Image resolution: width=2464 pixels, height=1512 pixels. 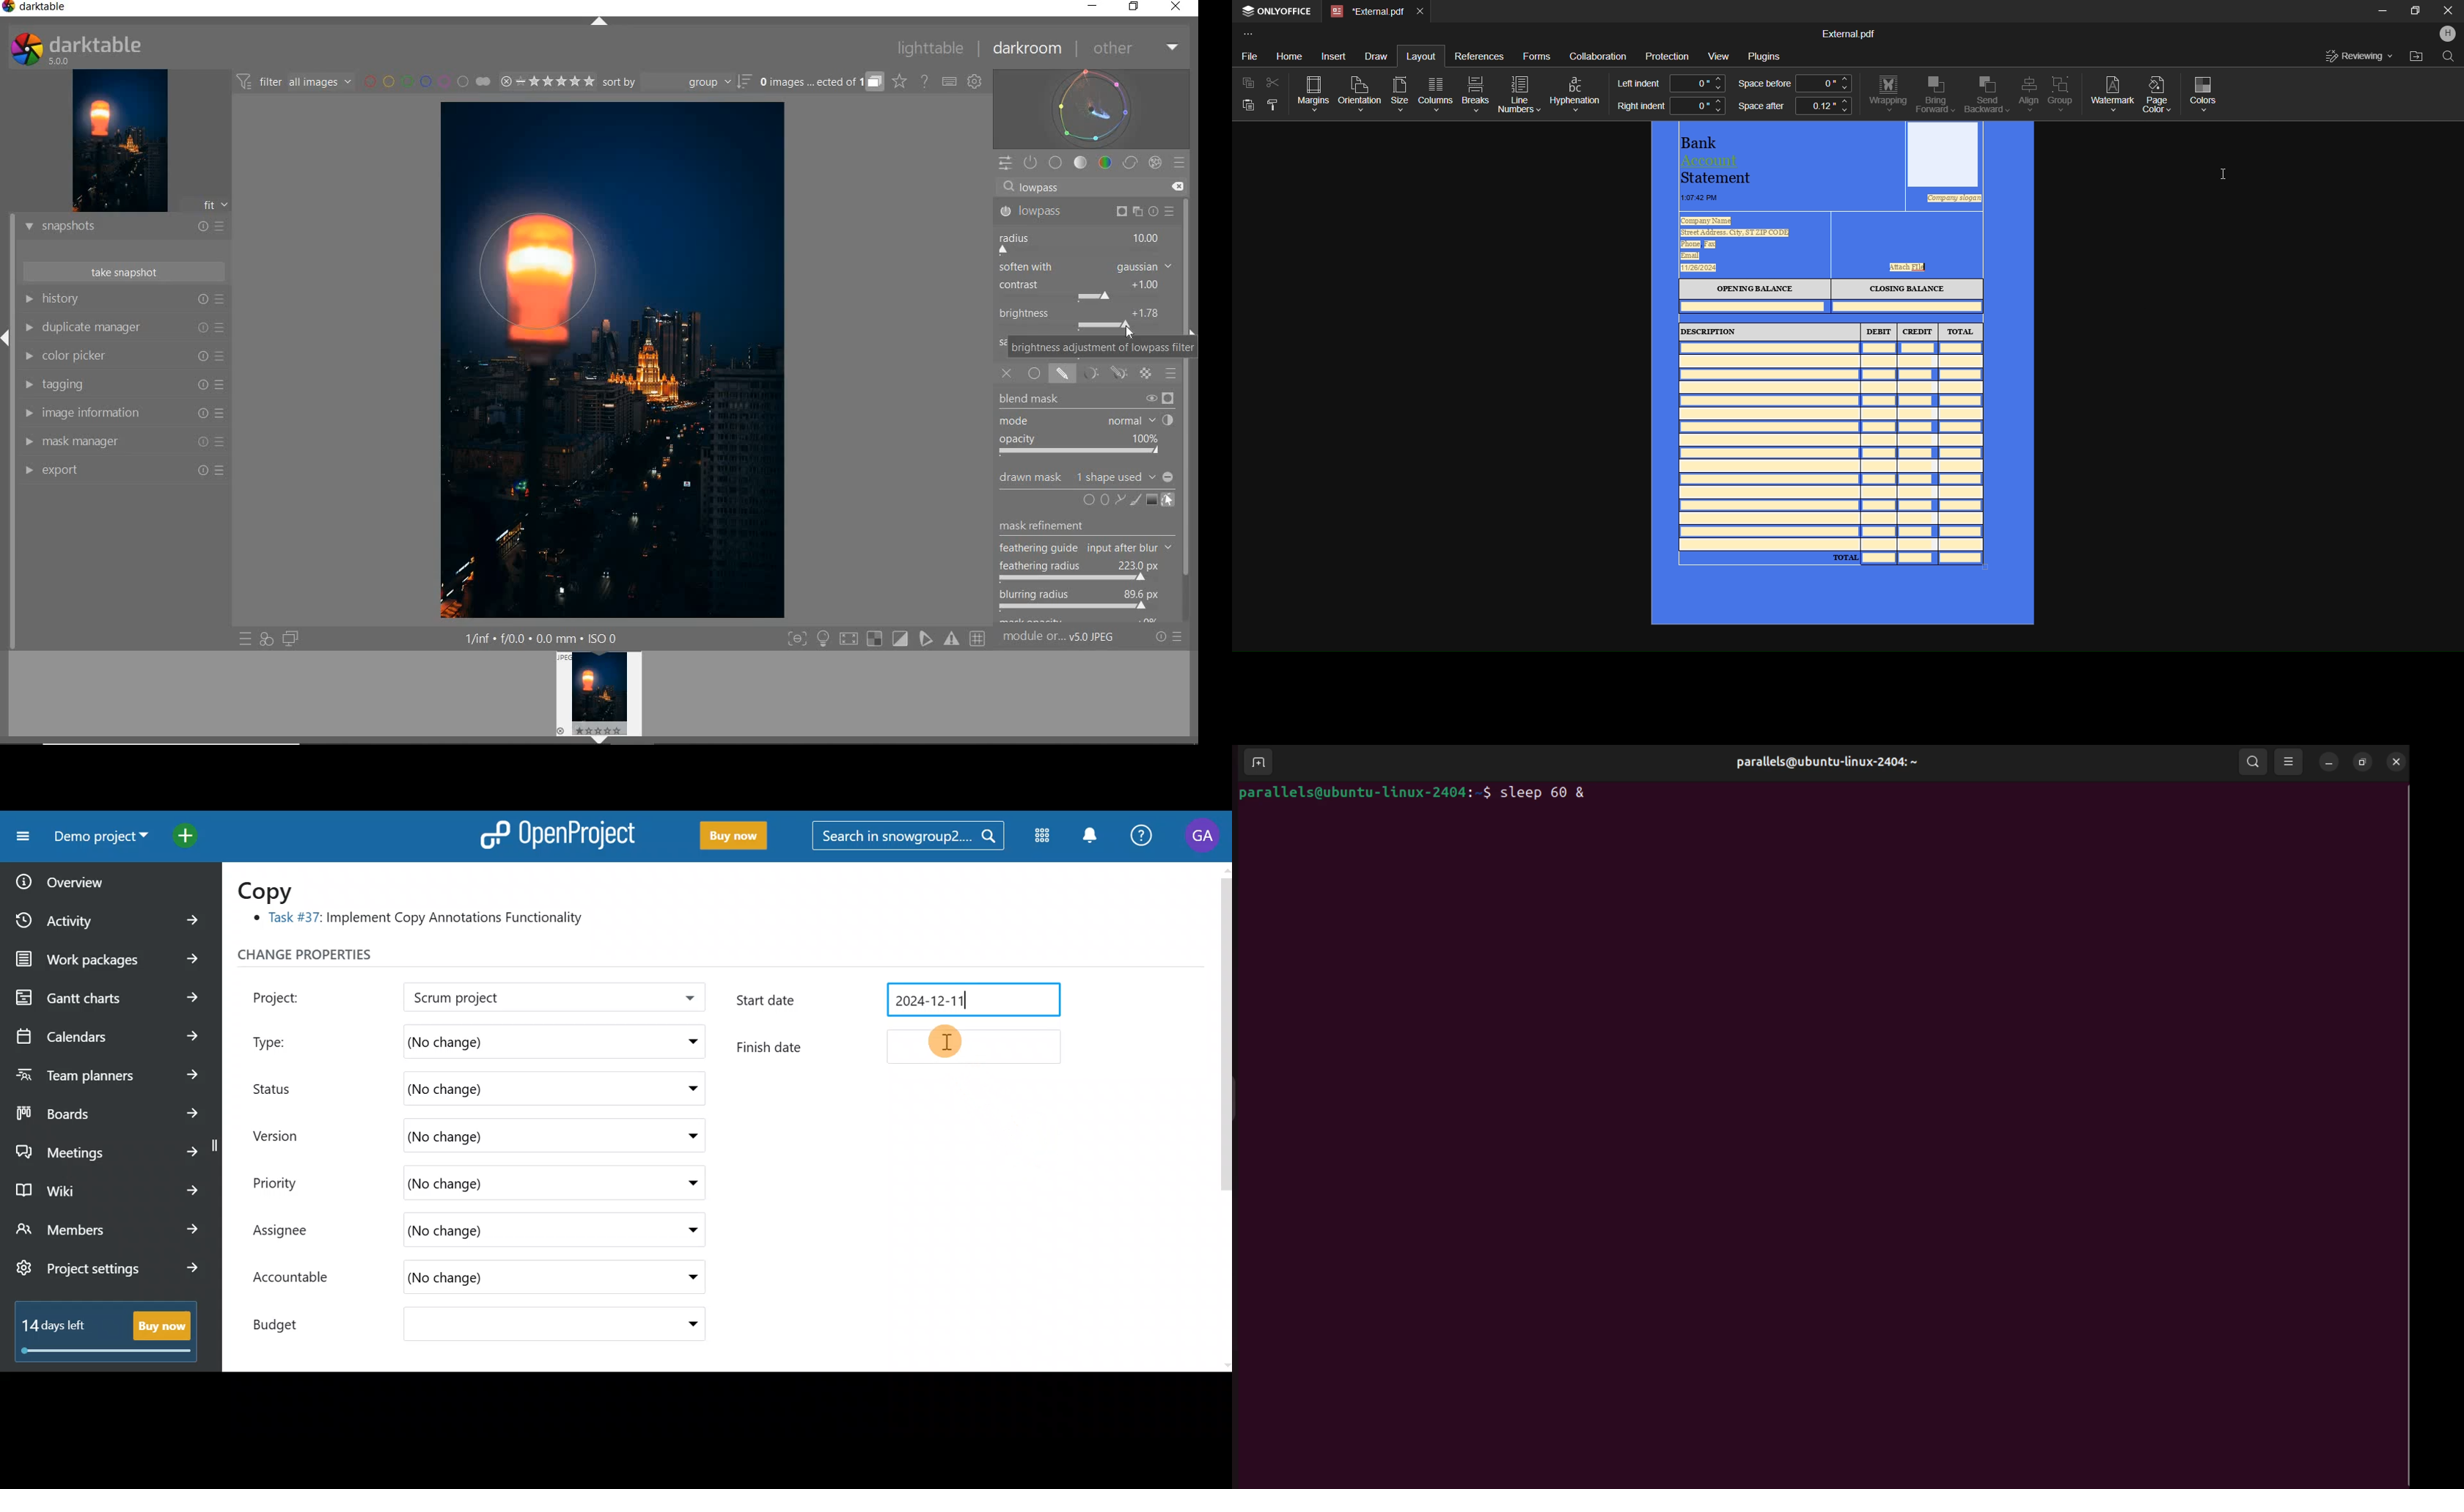 I want to click on FEATHERING RADIUS ADJUSTED, so click(x=1083, y=570).